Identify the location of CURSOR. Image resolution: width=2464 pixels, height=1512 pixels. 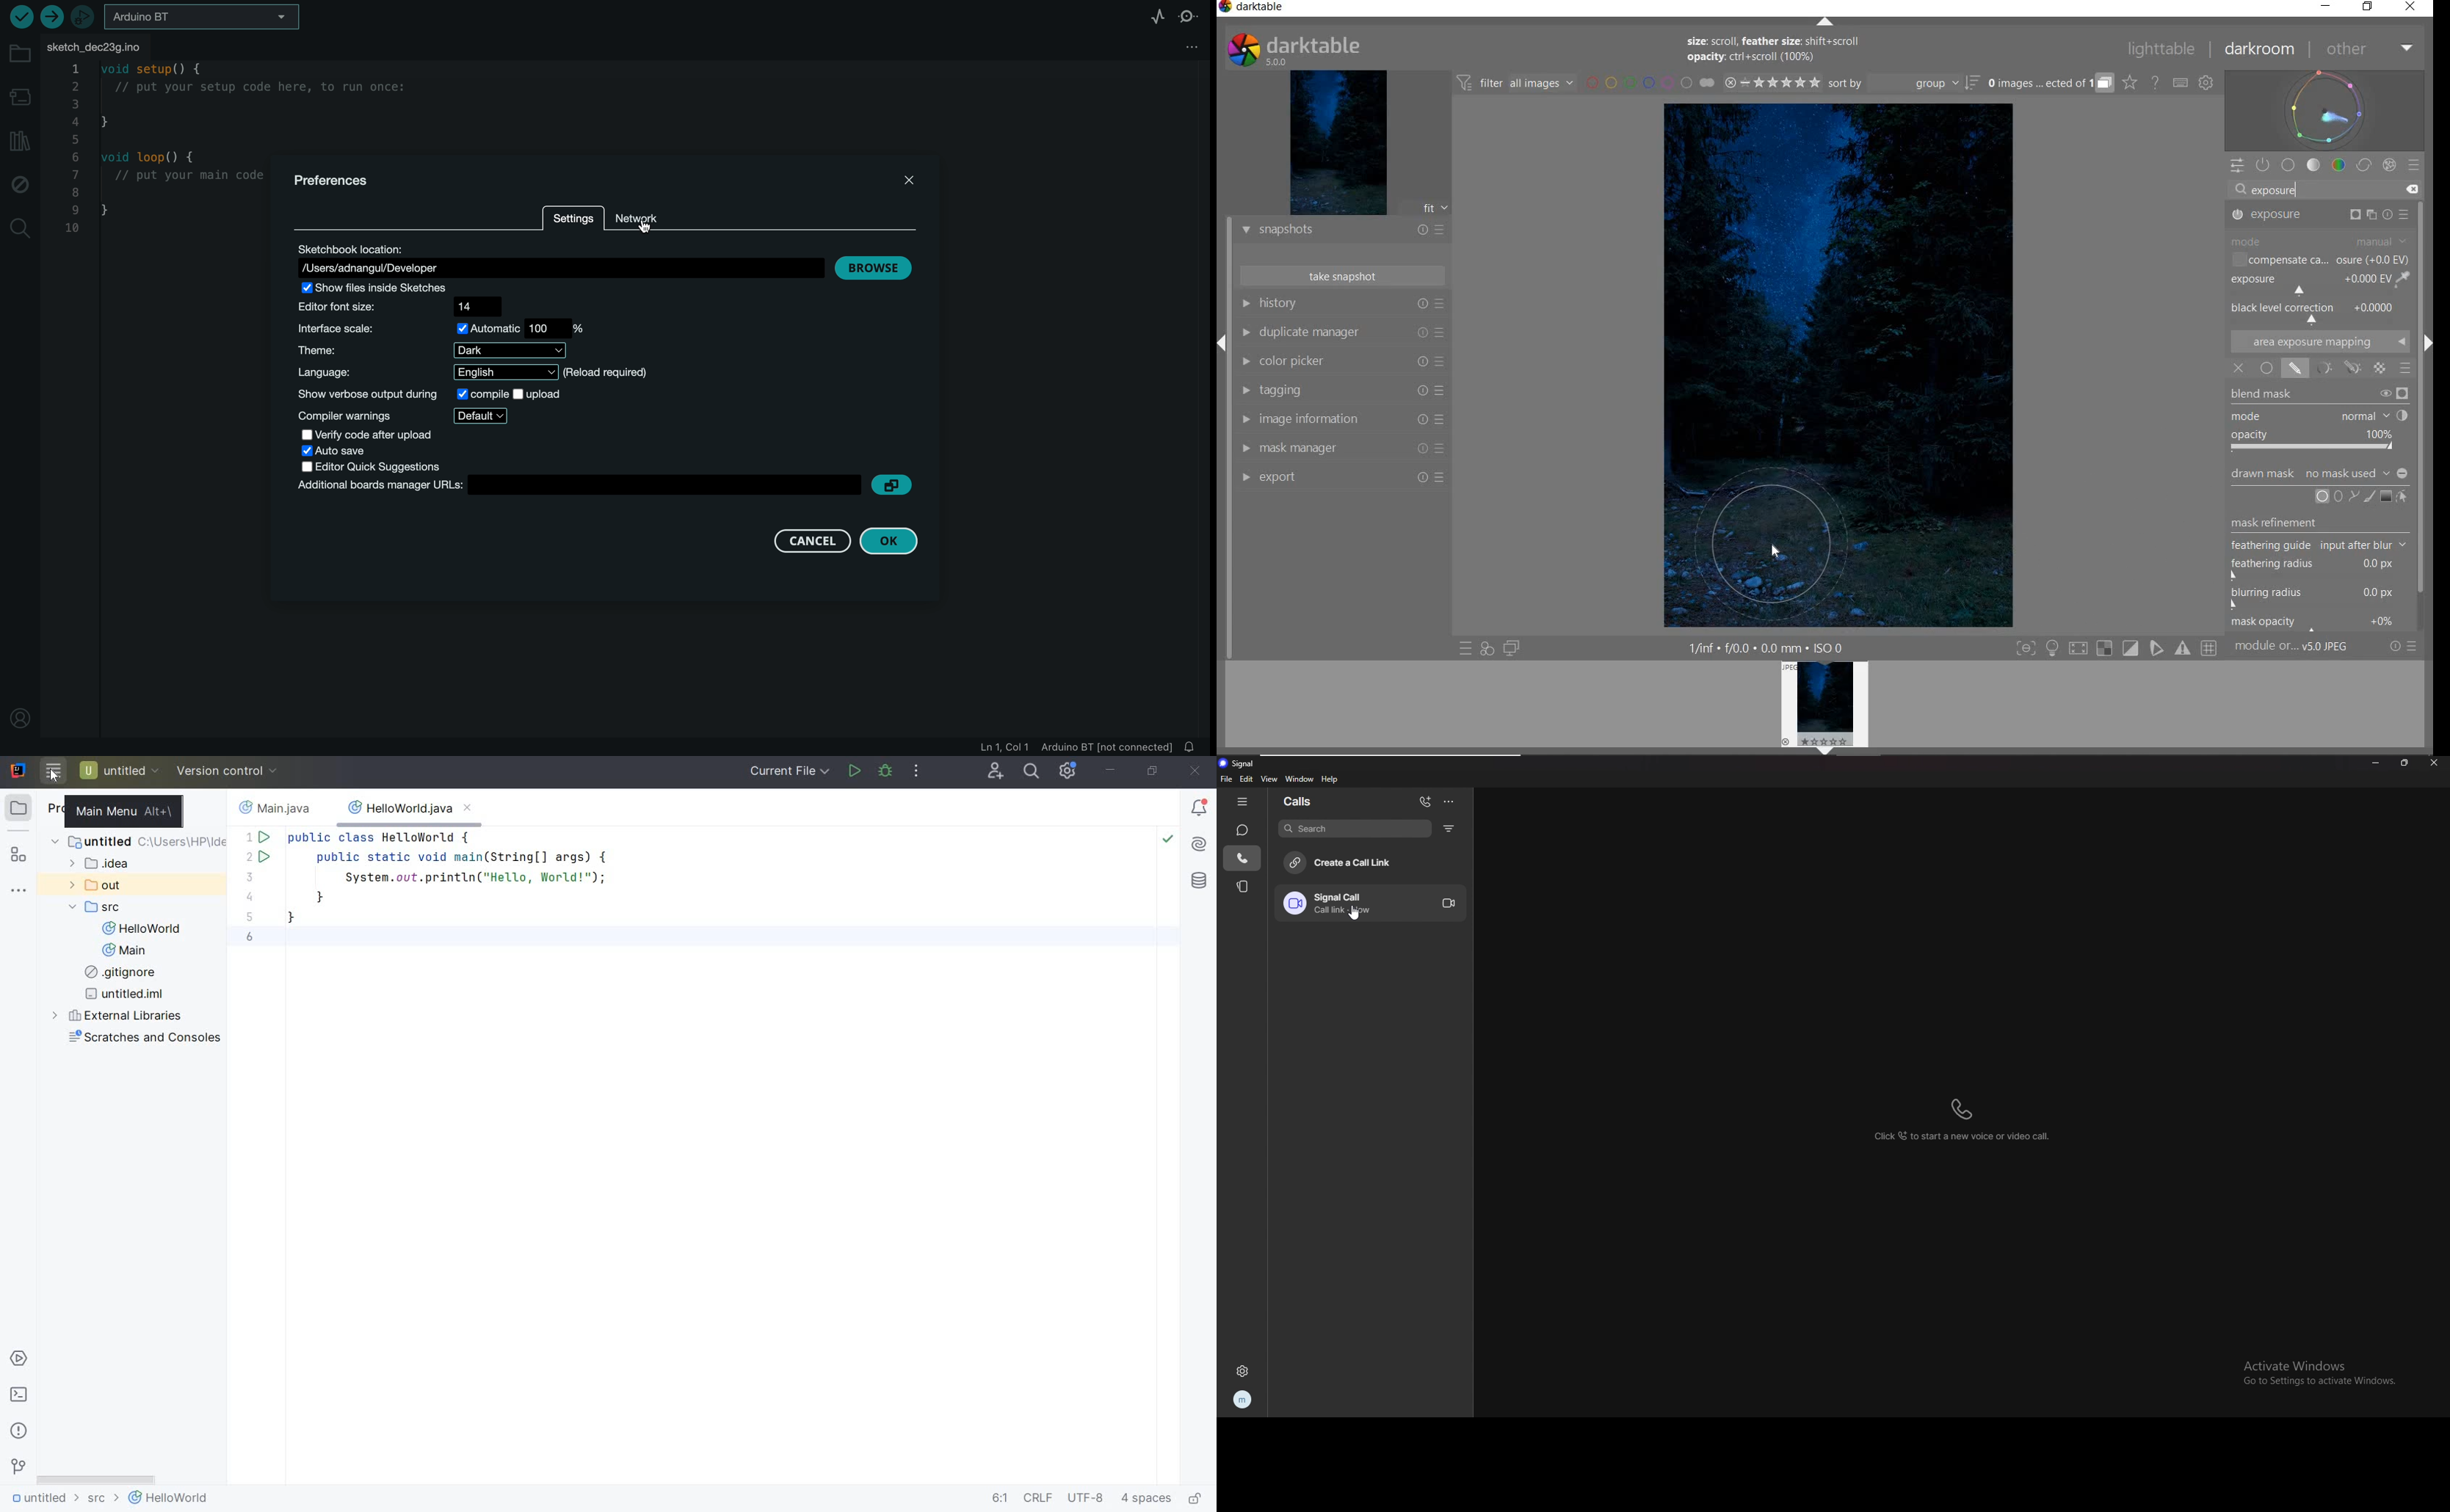
(1776, 553).